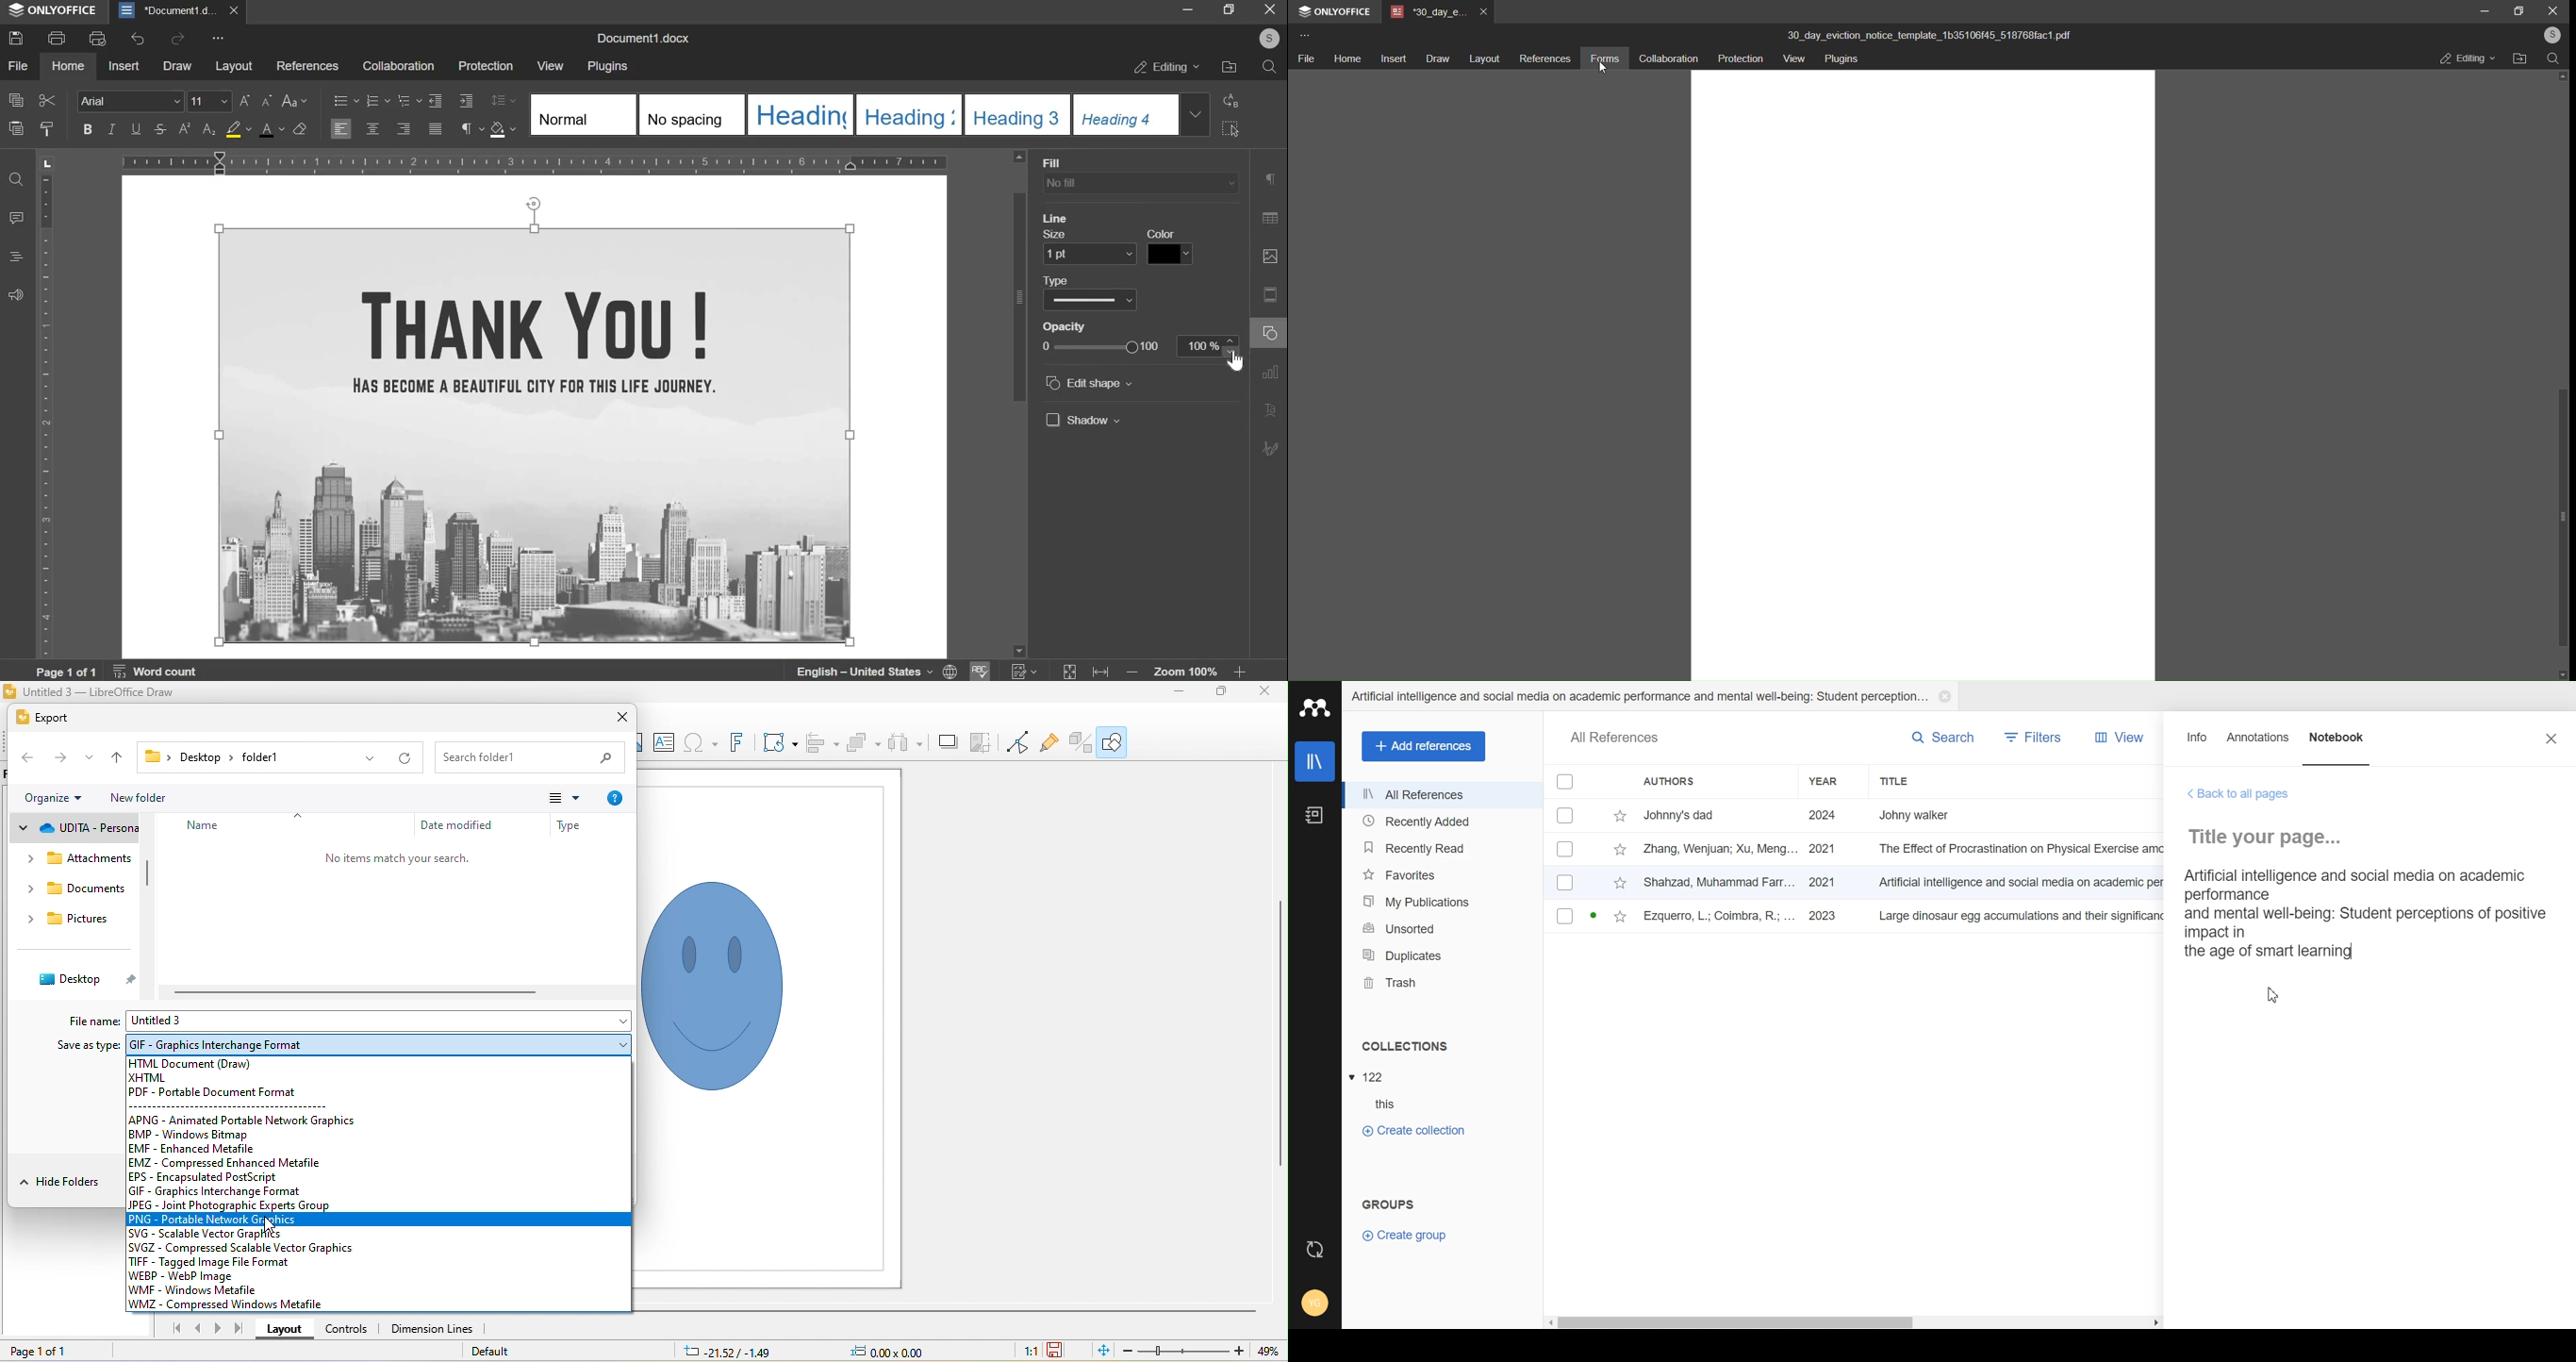  I want to click on search, so click(2552, 59).